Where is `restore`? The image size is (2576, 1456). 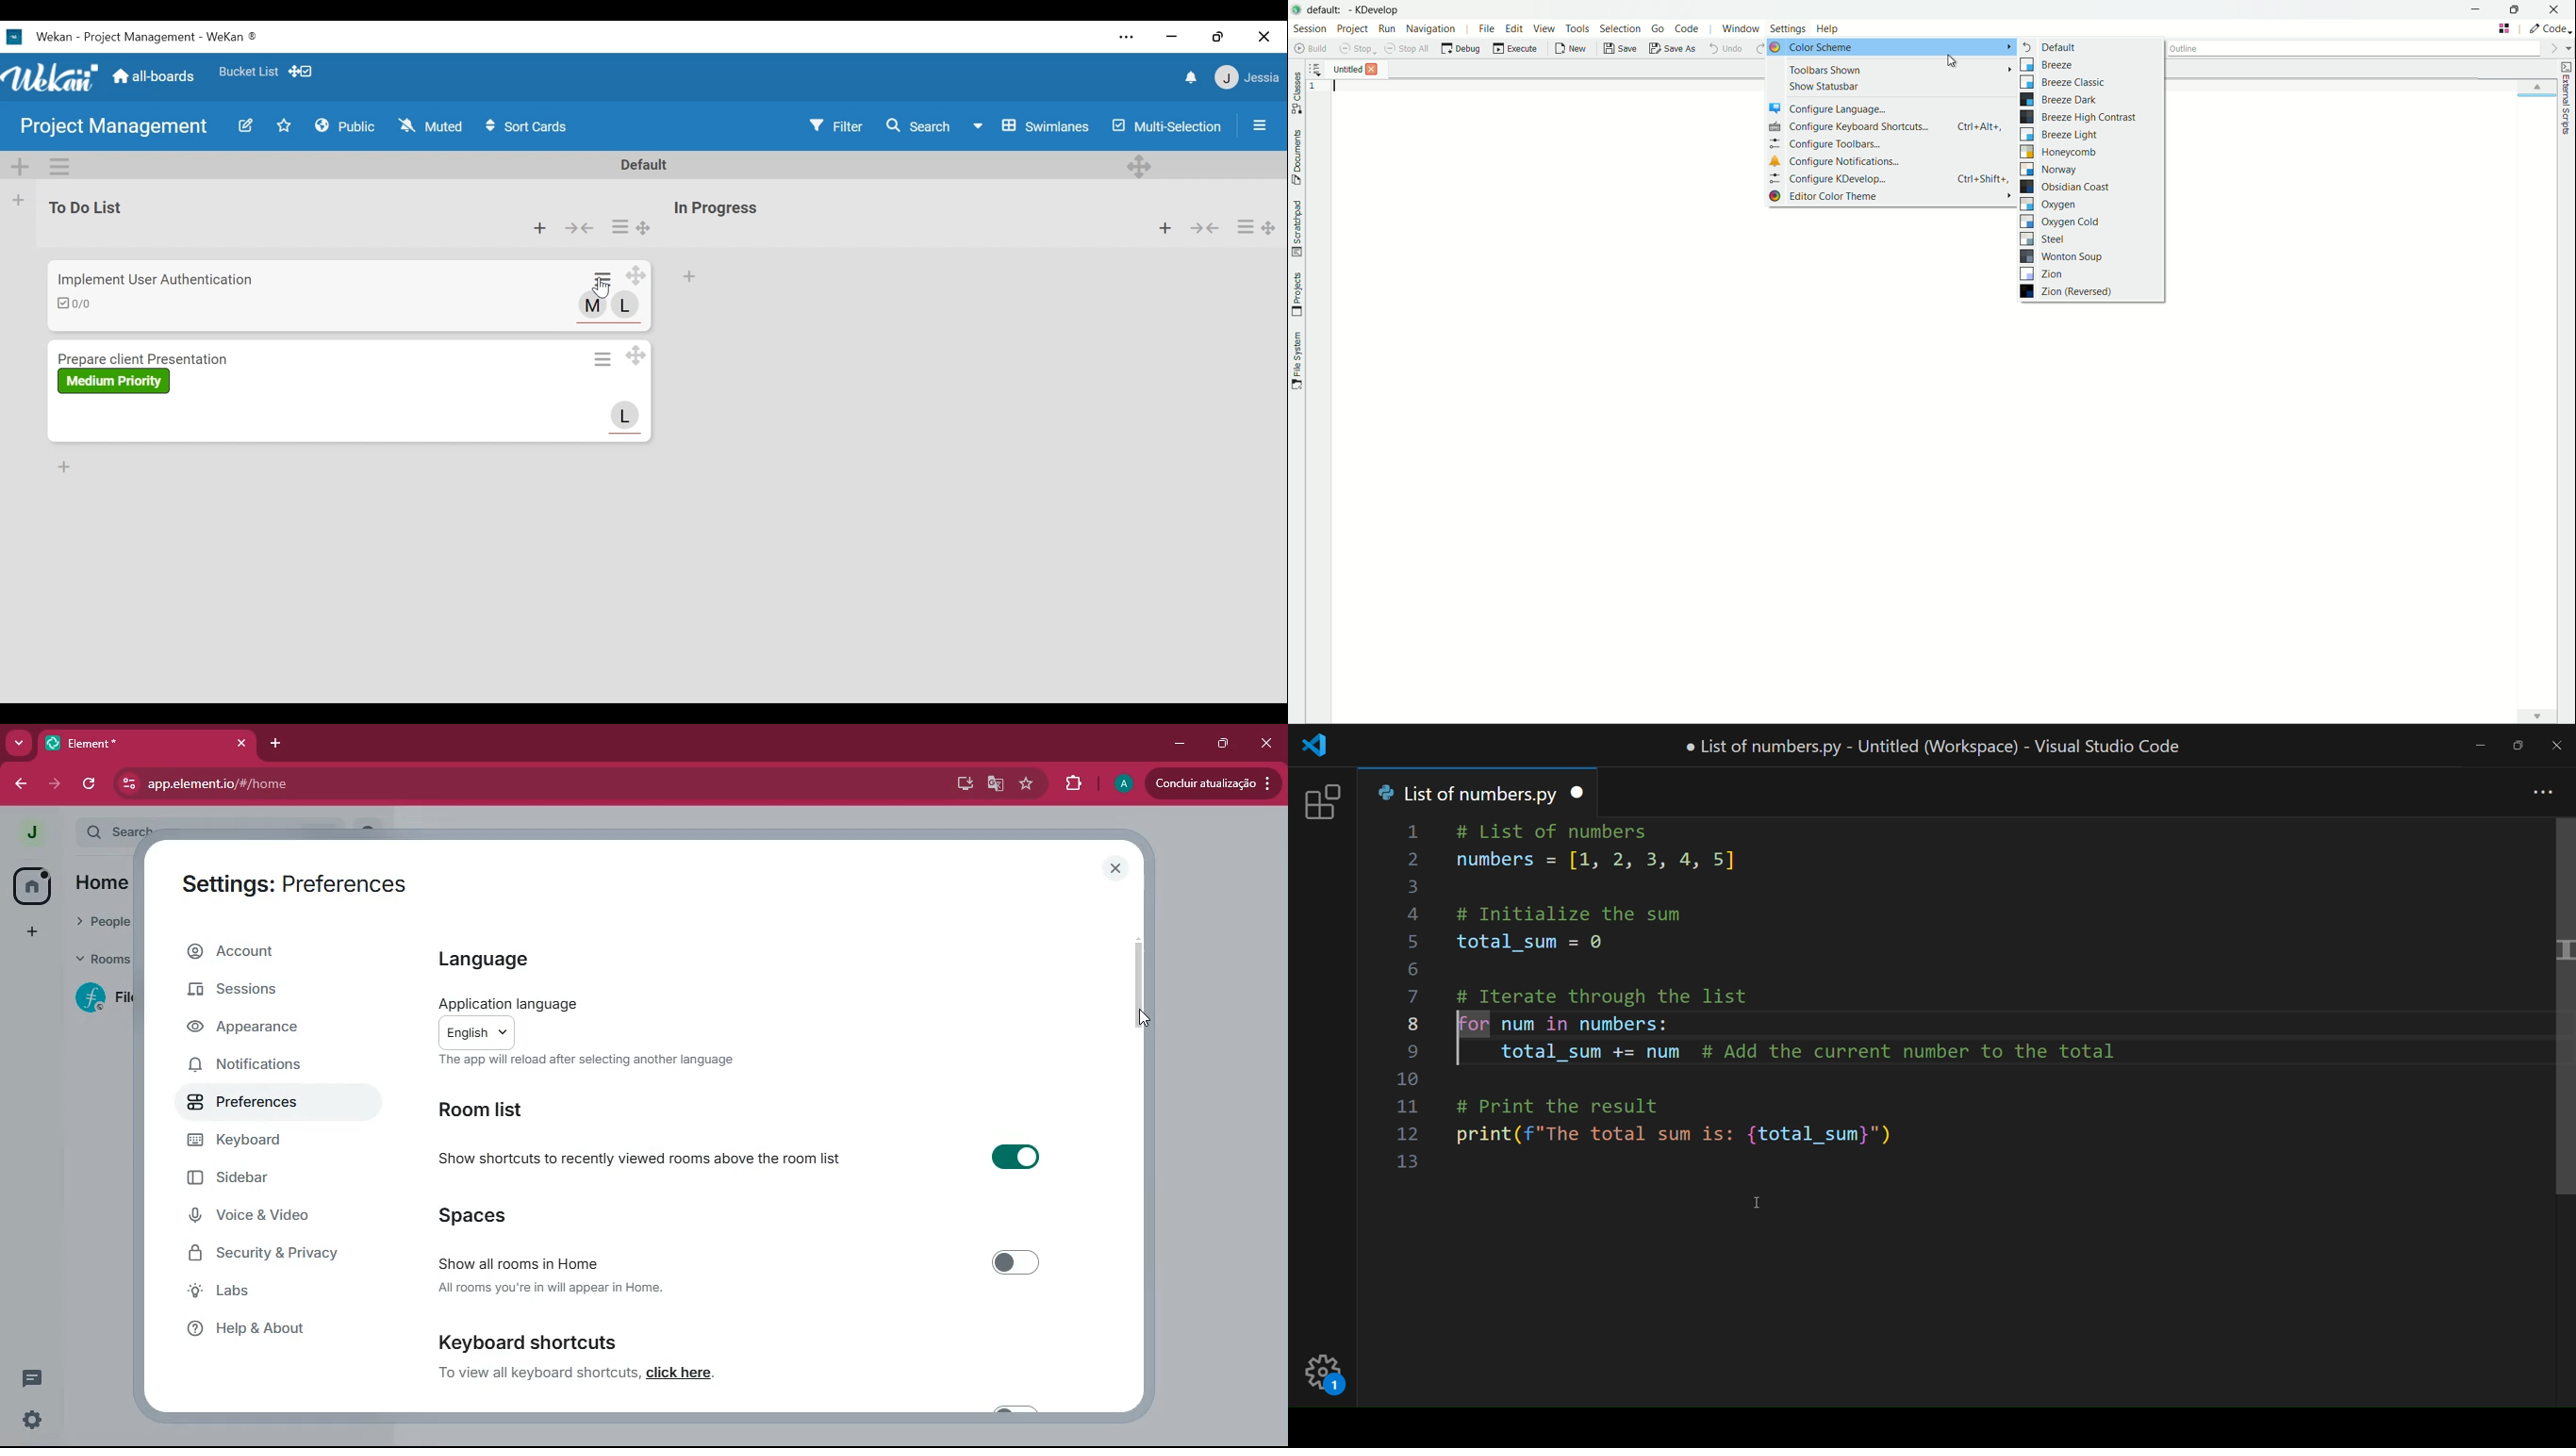
restore is located at coordinates (1218, 36).